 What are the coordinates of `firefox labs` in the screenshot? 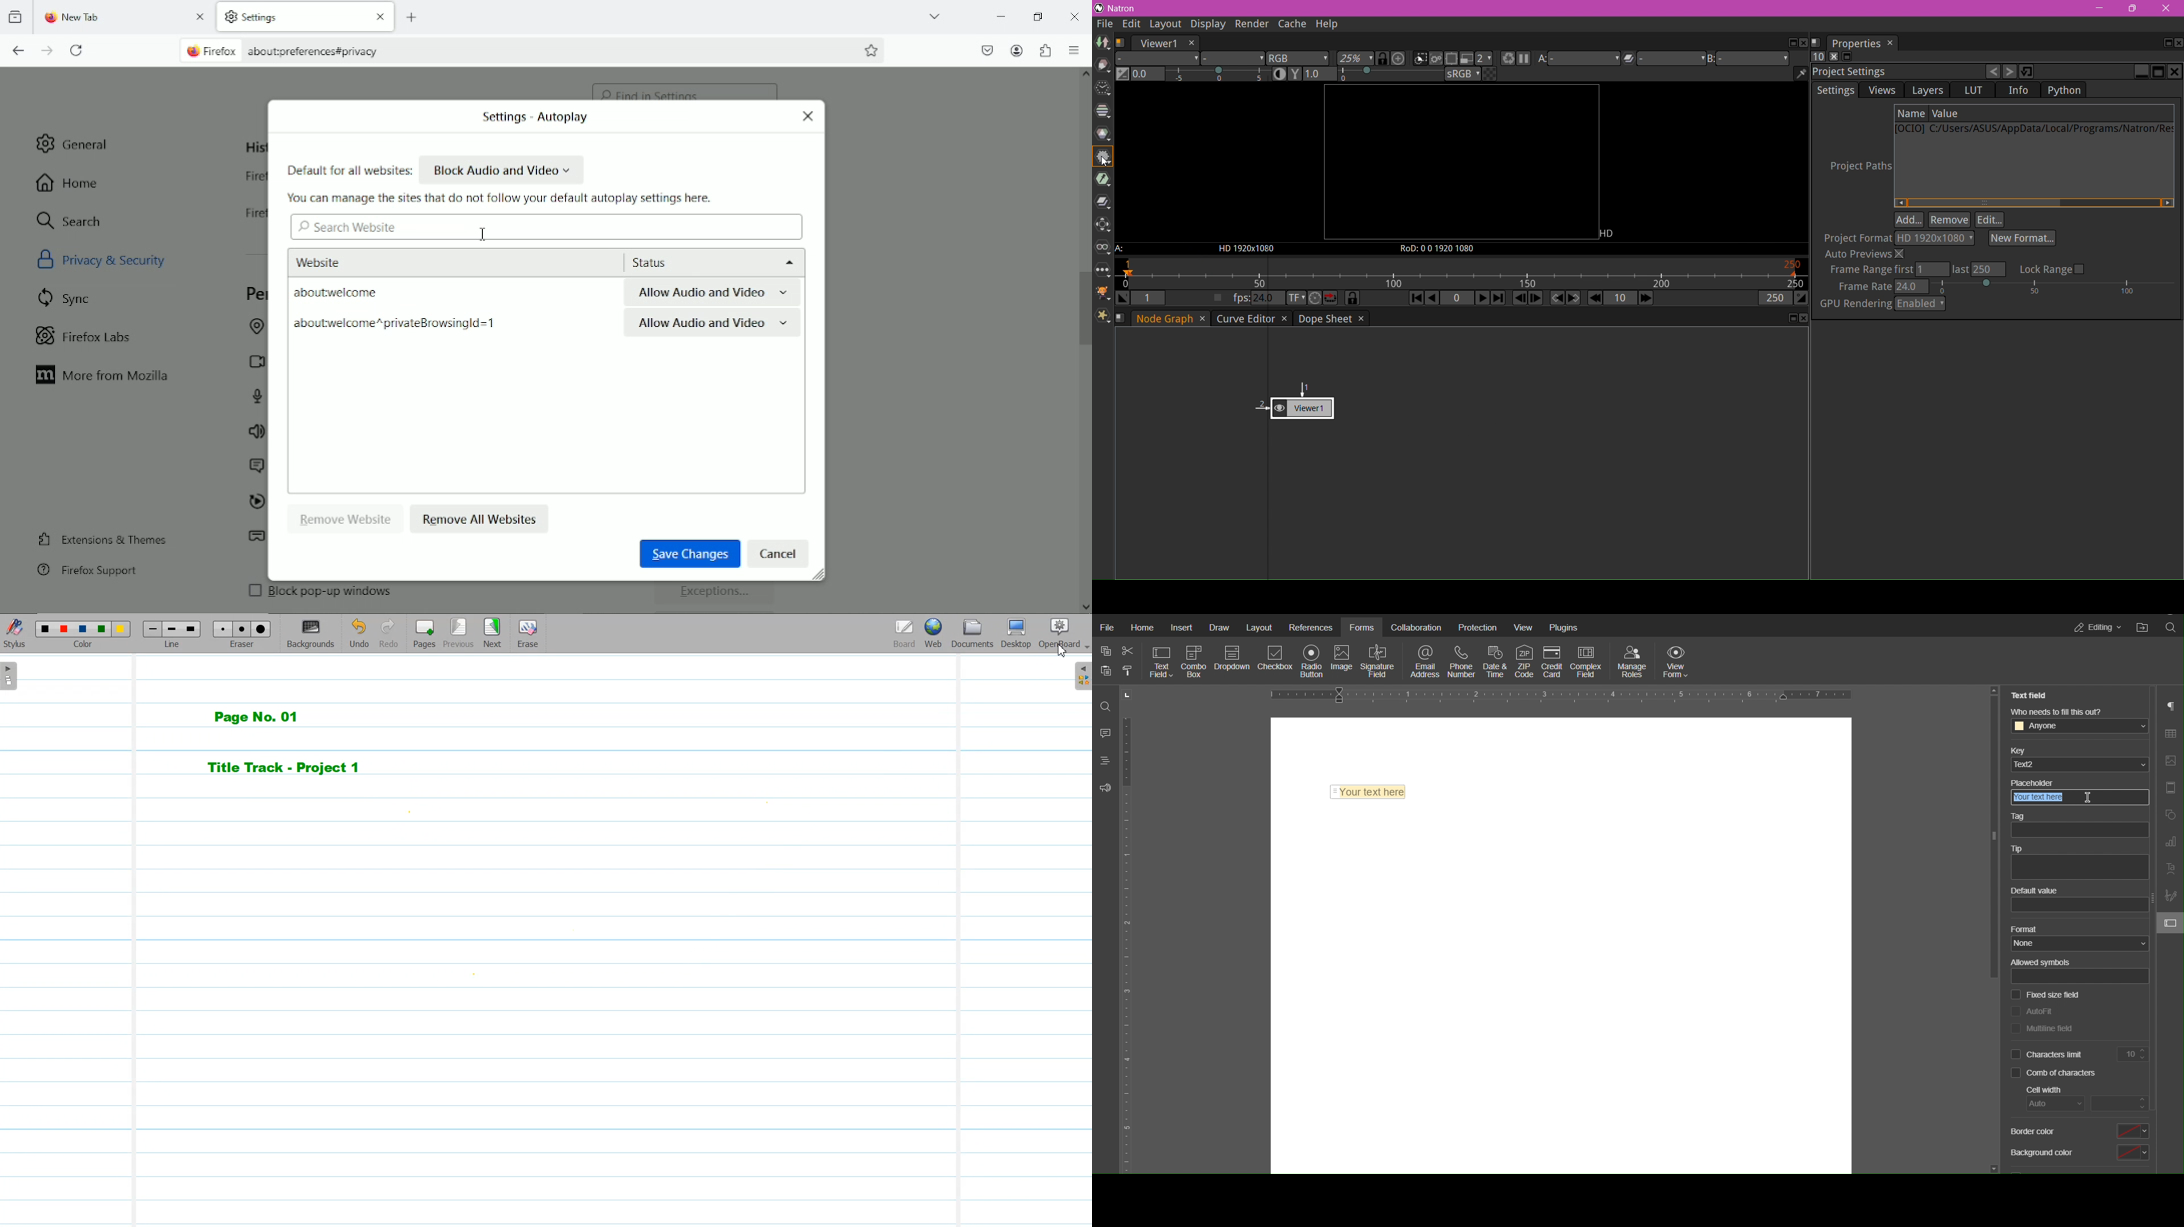 It's located at (84, 334).